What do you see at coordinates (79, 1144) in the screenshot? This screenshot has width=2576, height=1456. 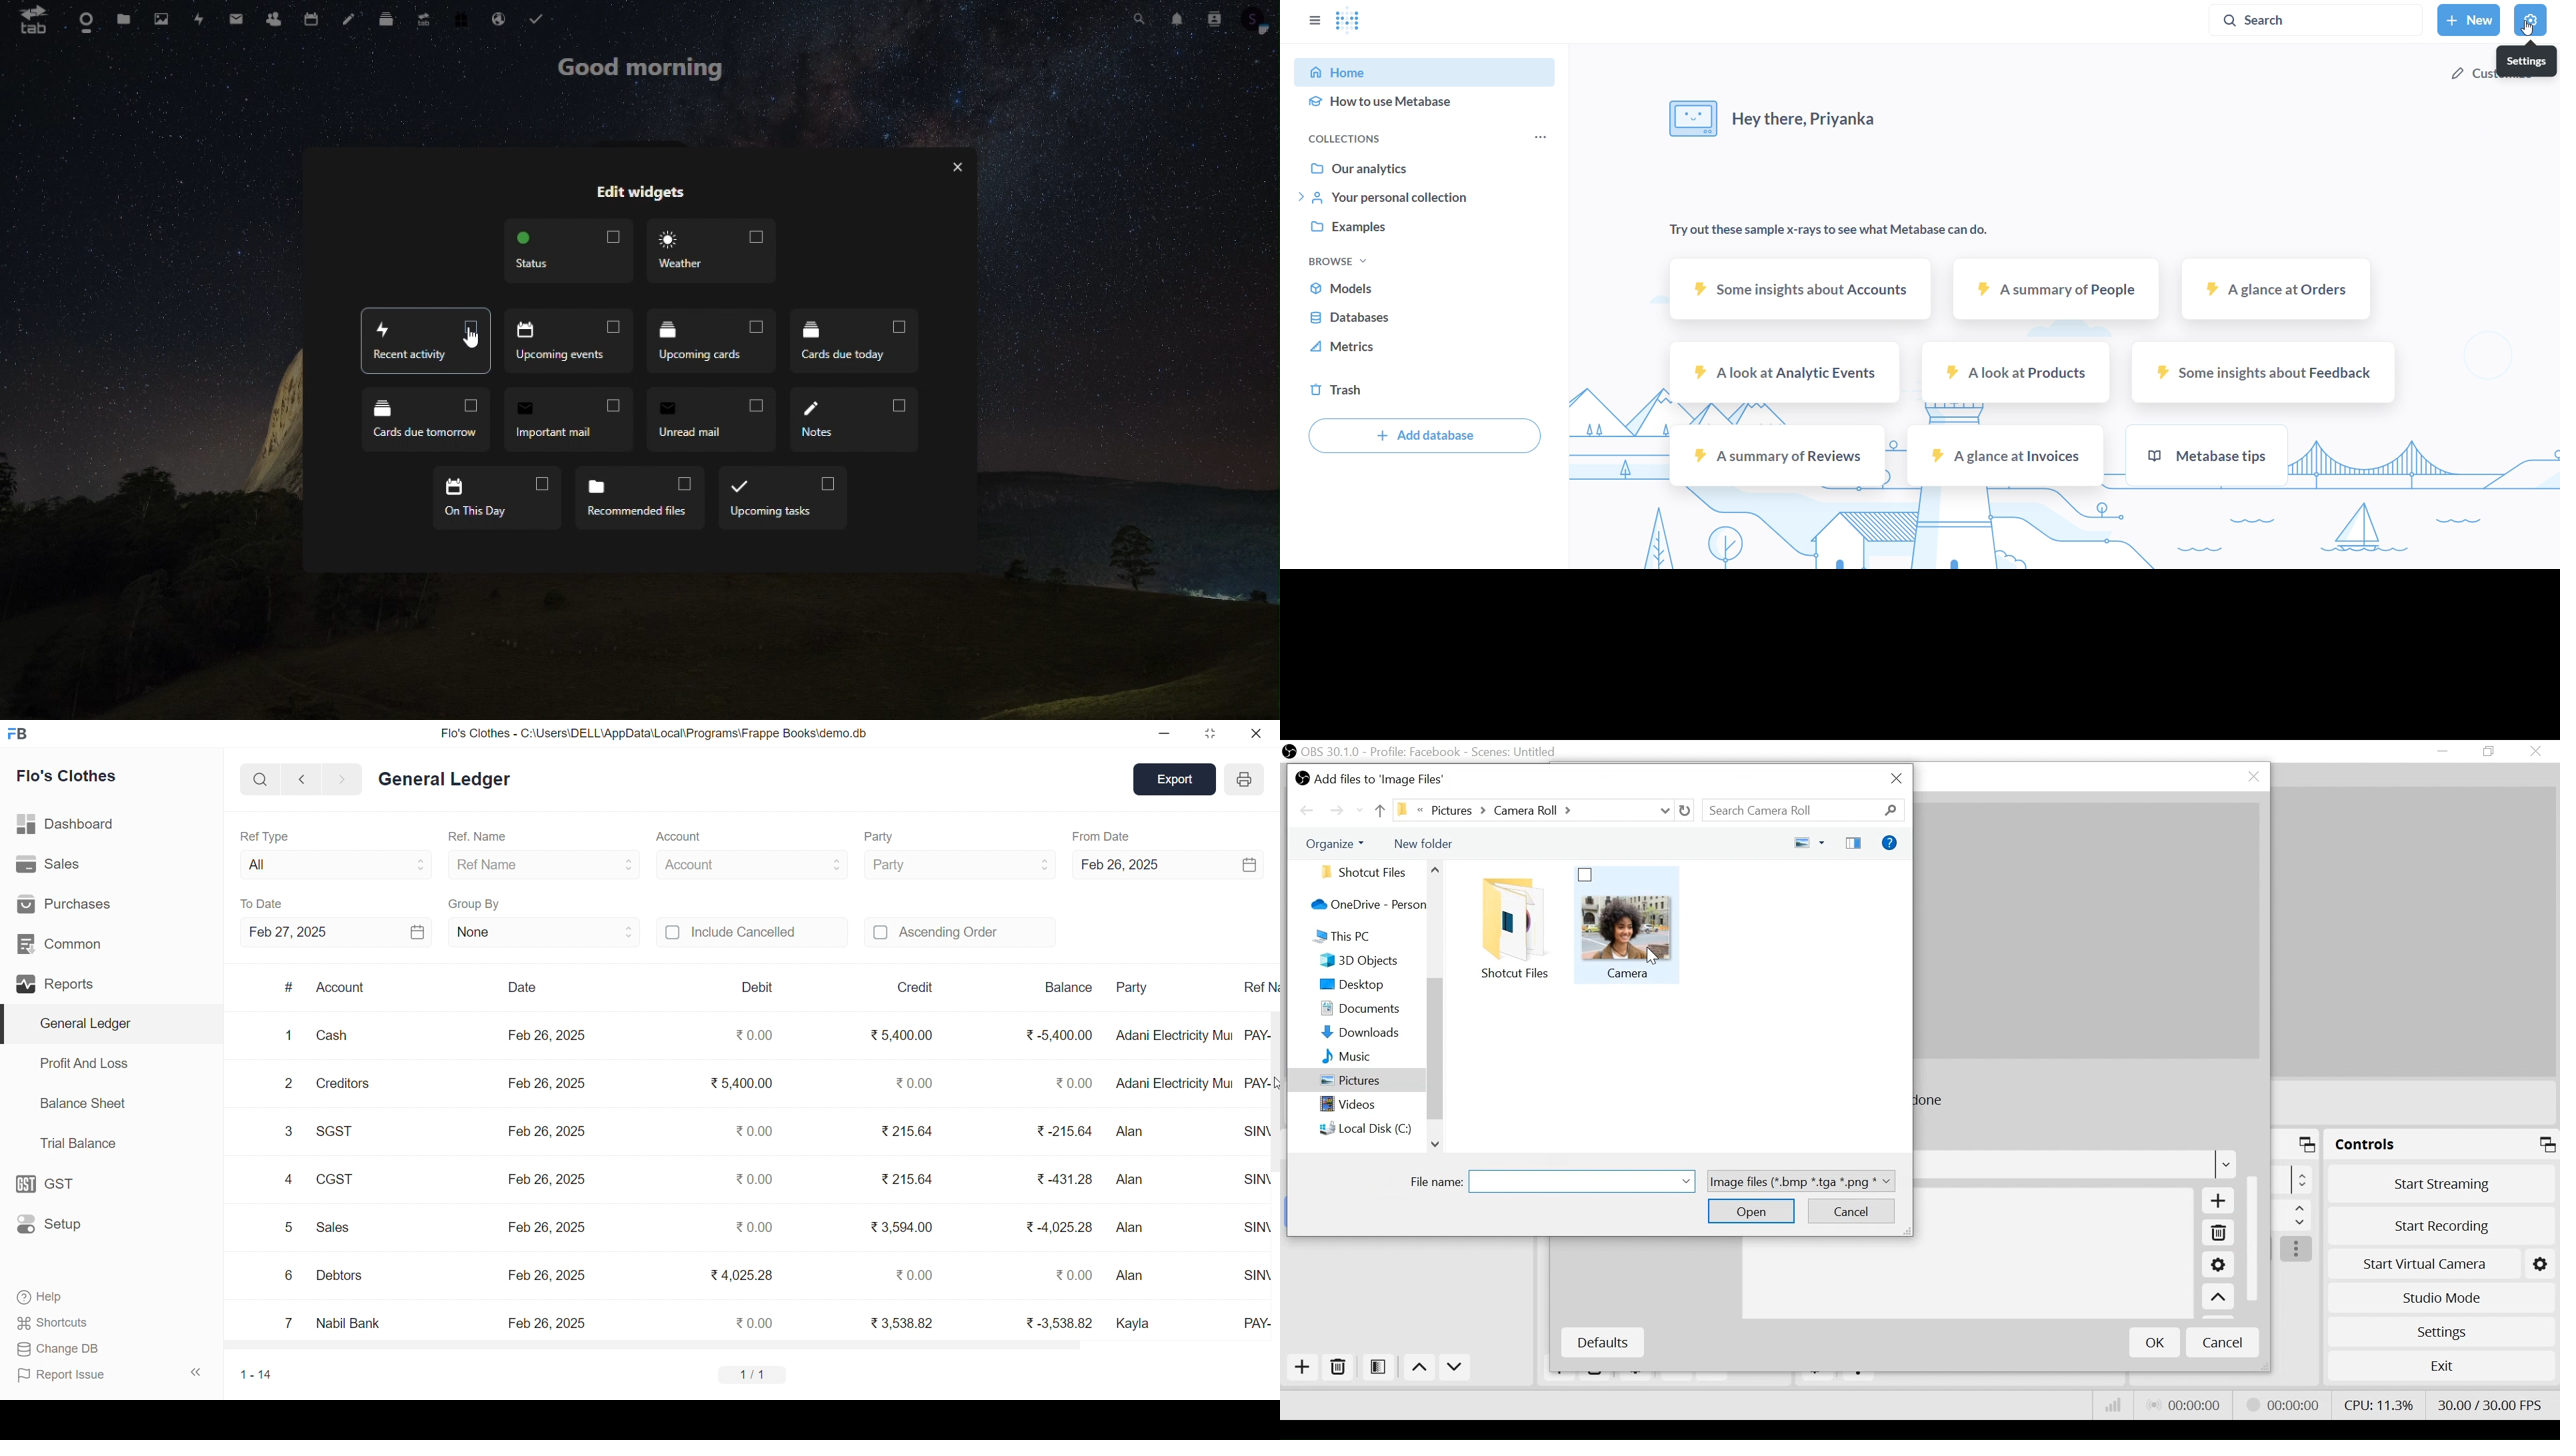 I see `Trial Balance` at bounding box center [79, 1144].